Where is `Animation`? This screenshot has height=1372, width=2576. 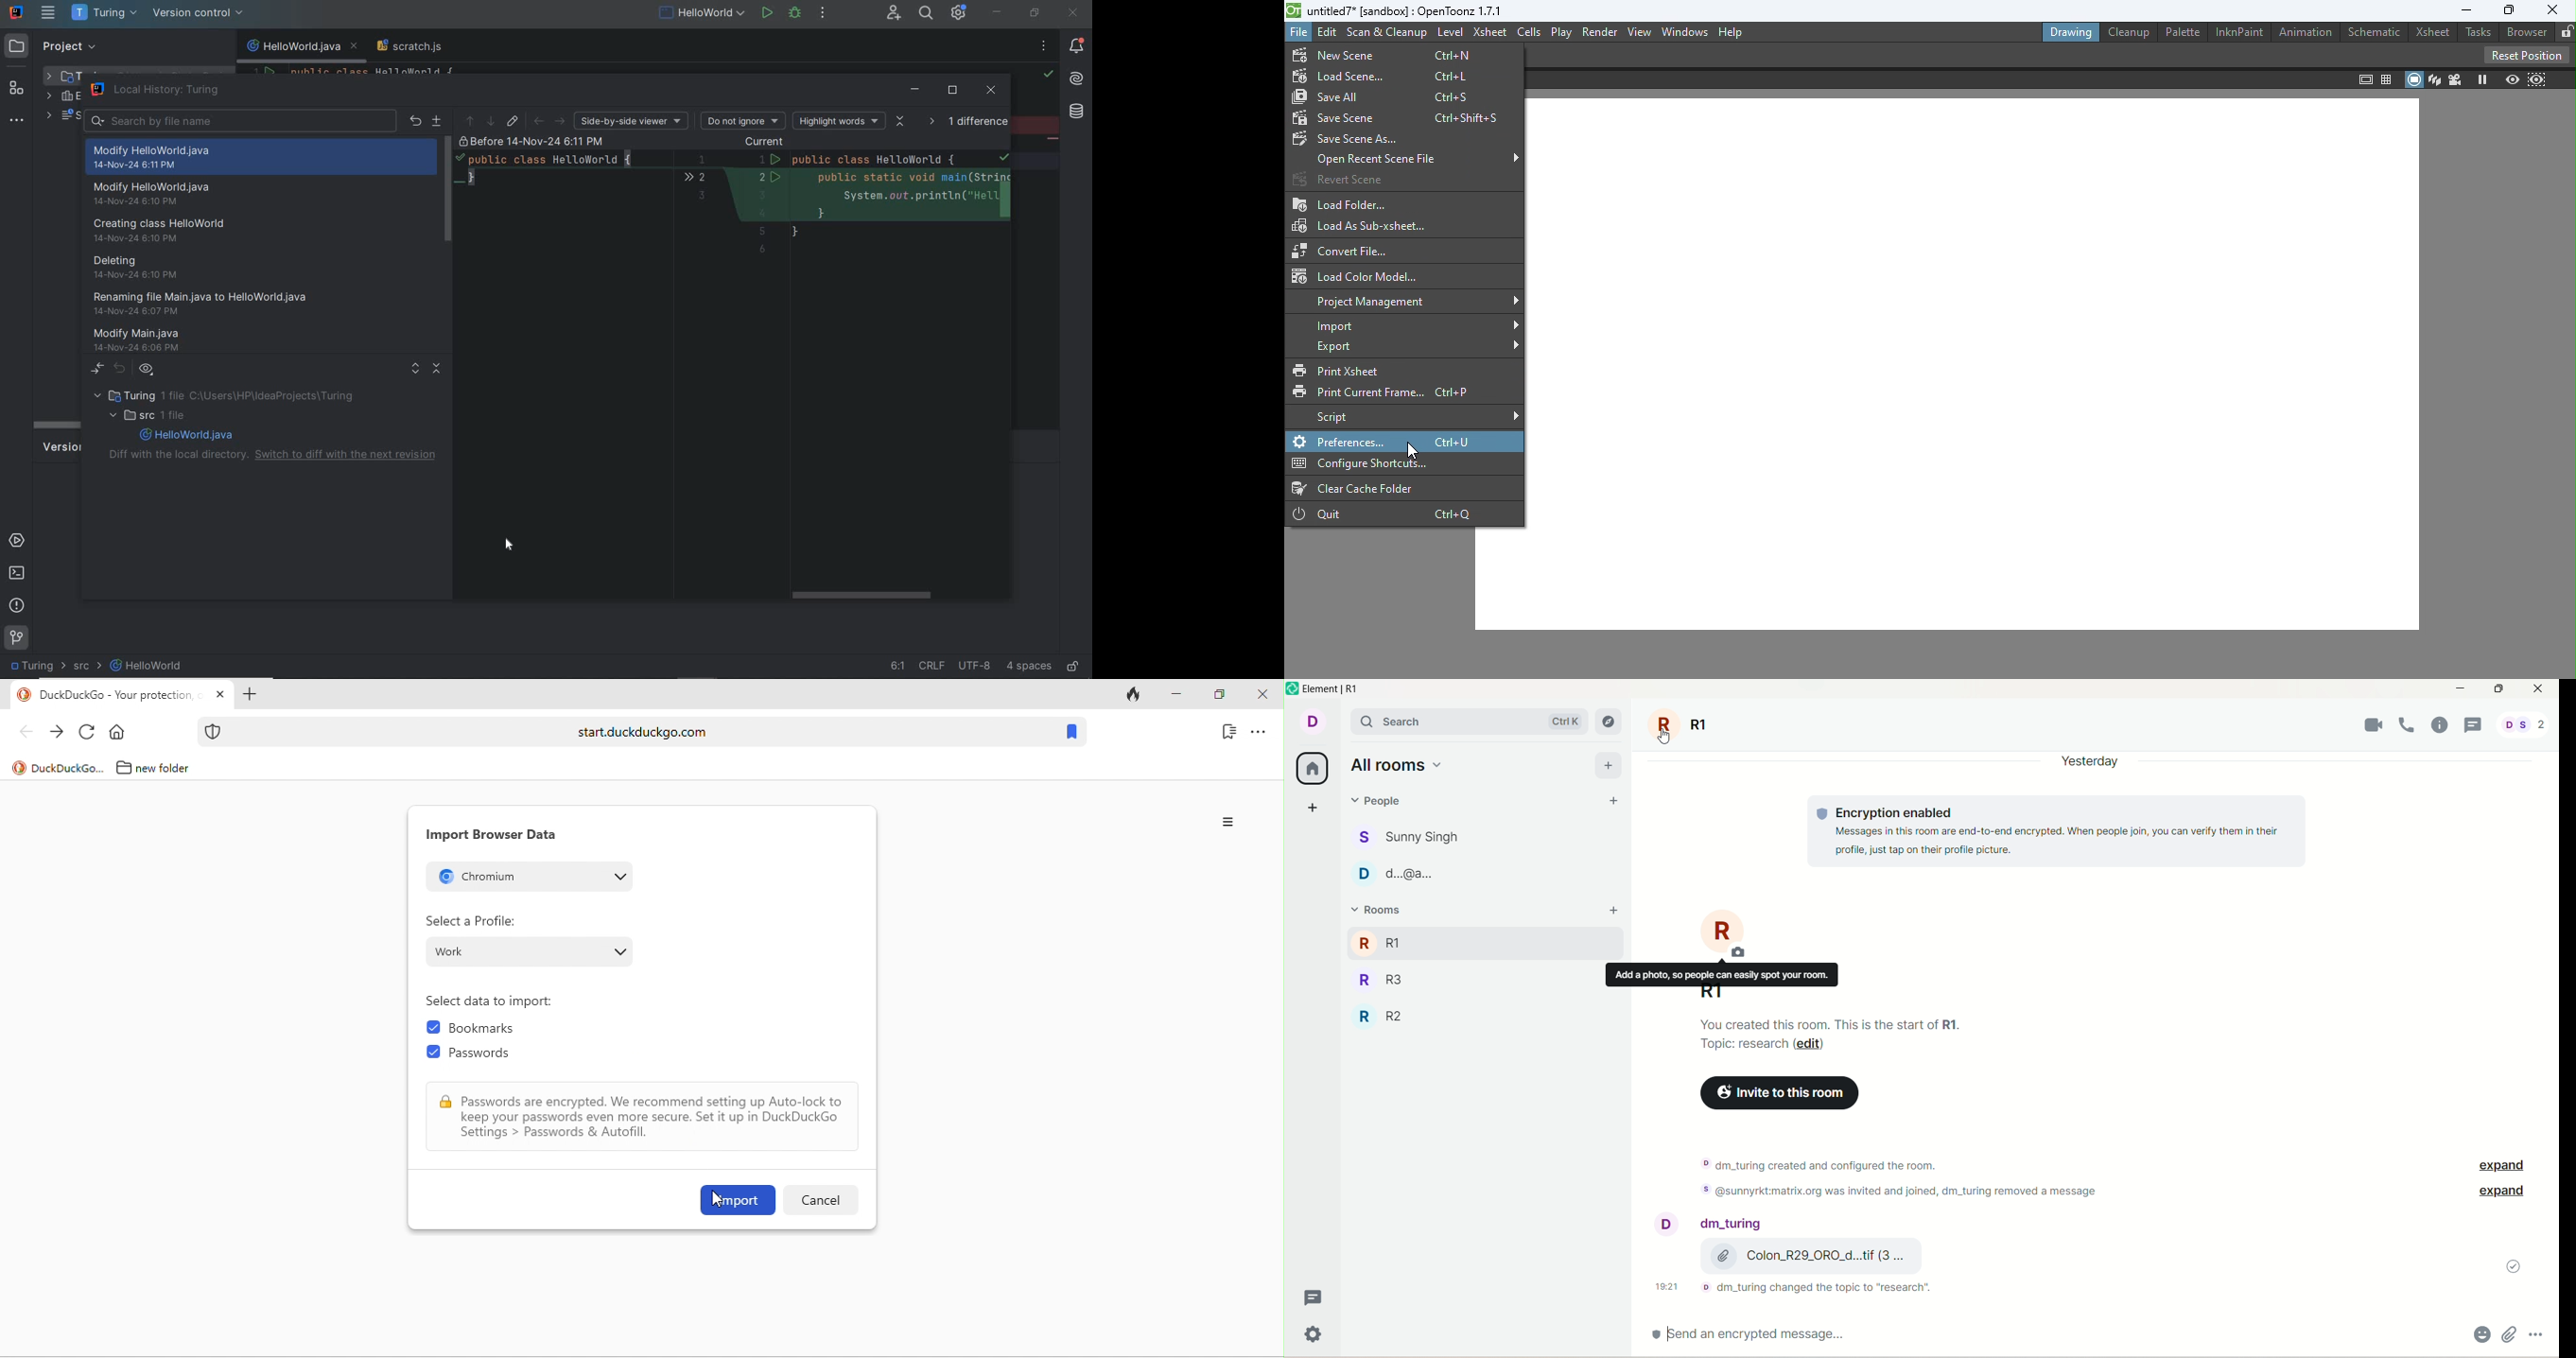
Animation is located at coordinates (2305, 31).